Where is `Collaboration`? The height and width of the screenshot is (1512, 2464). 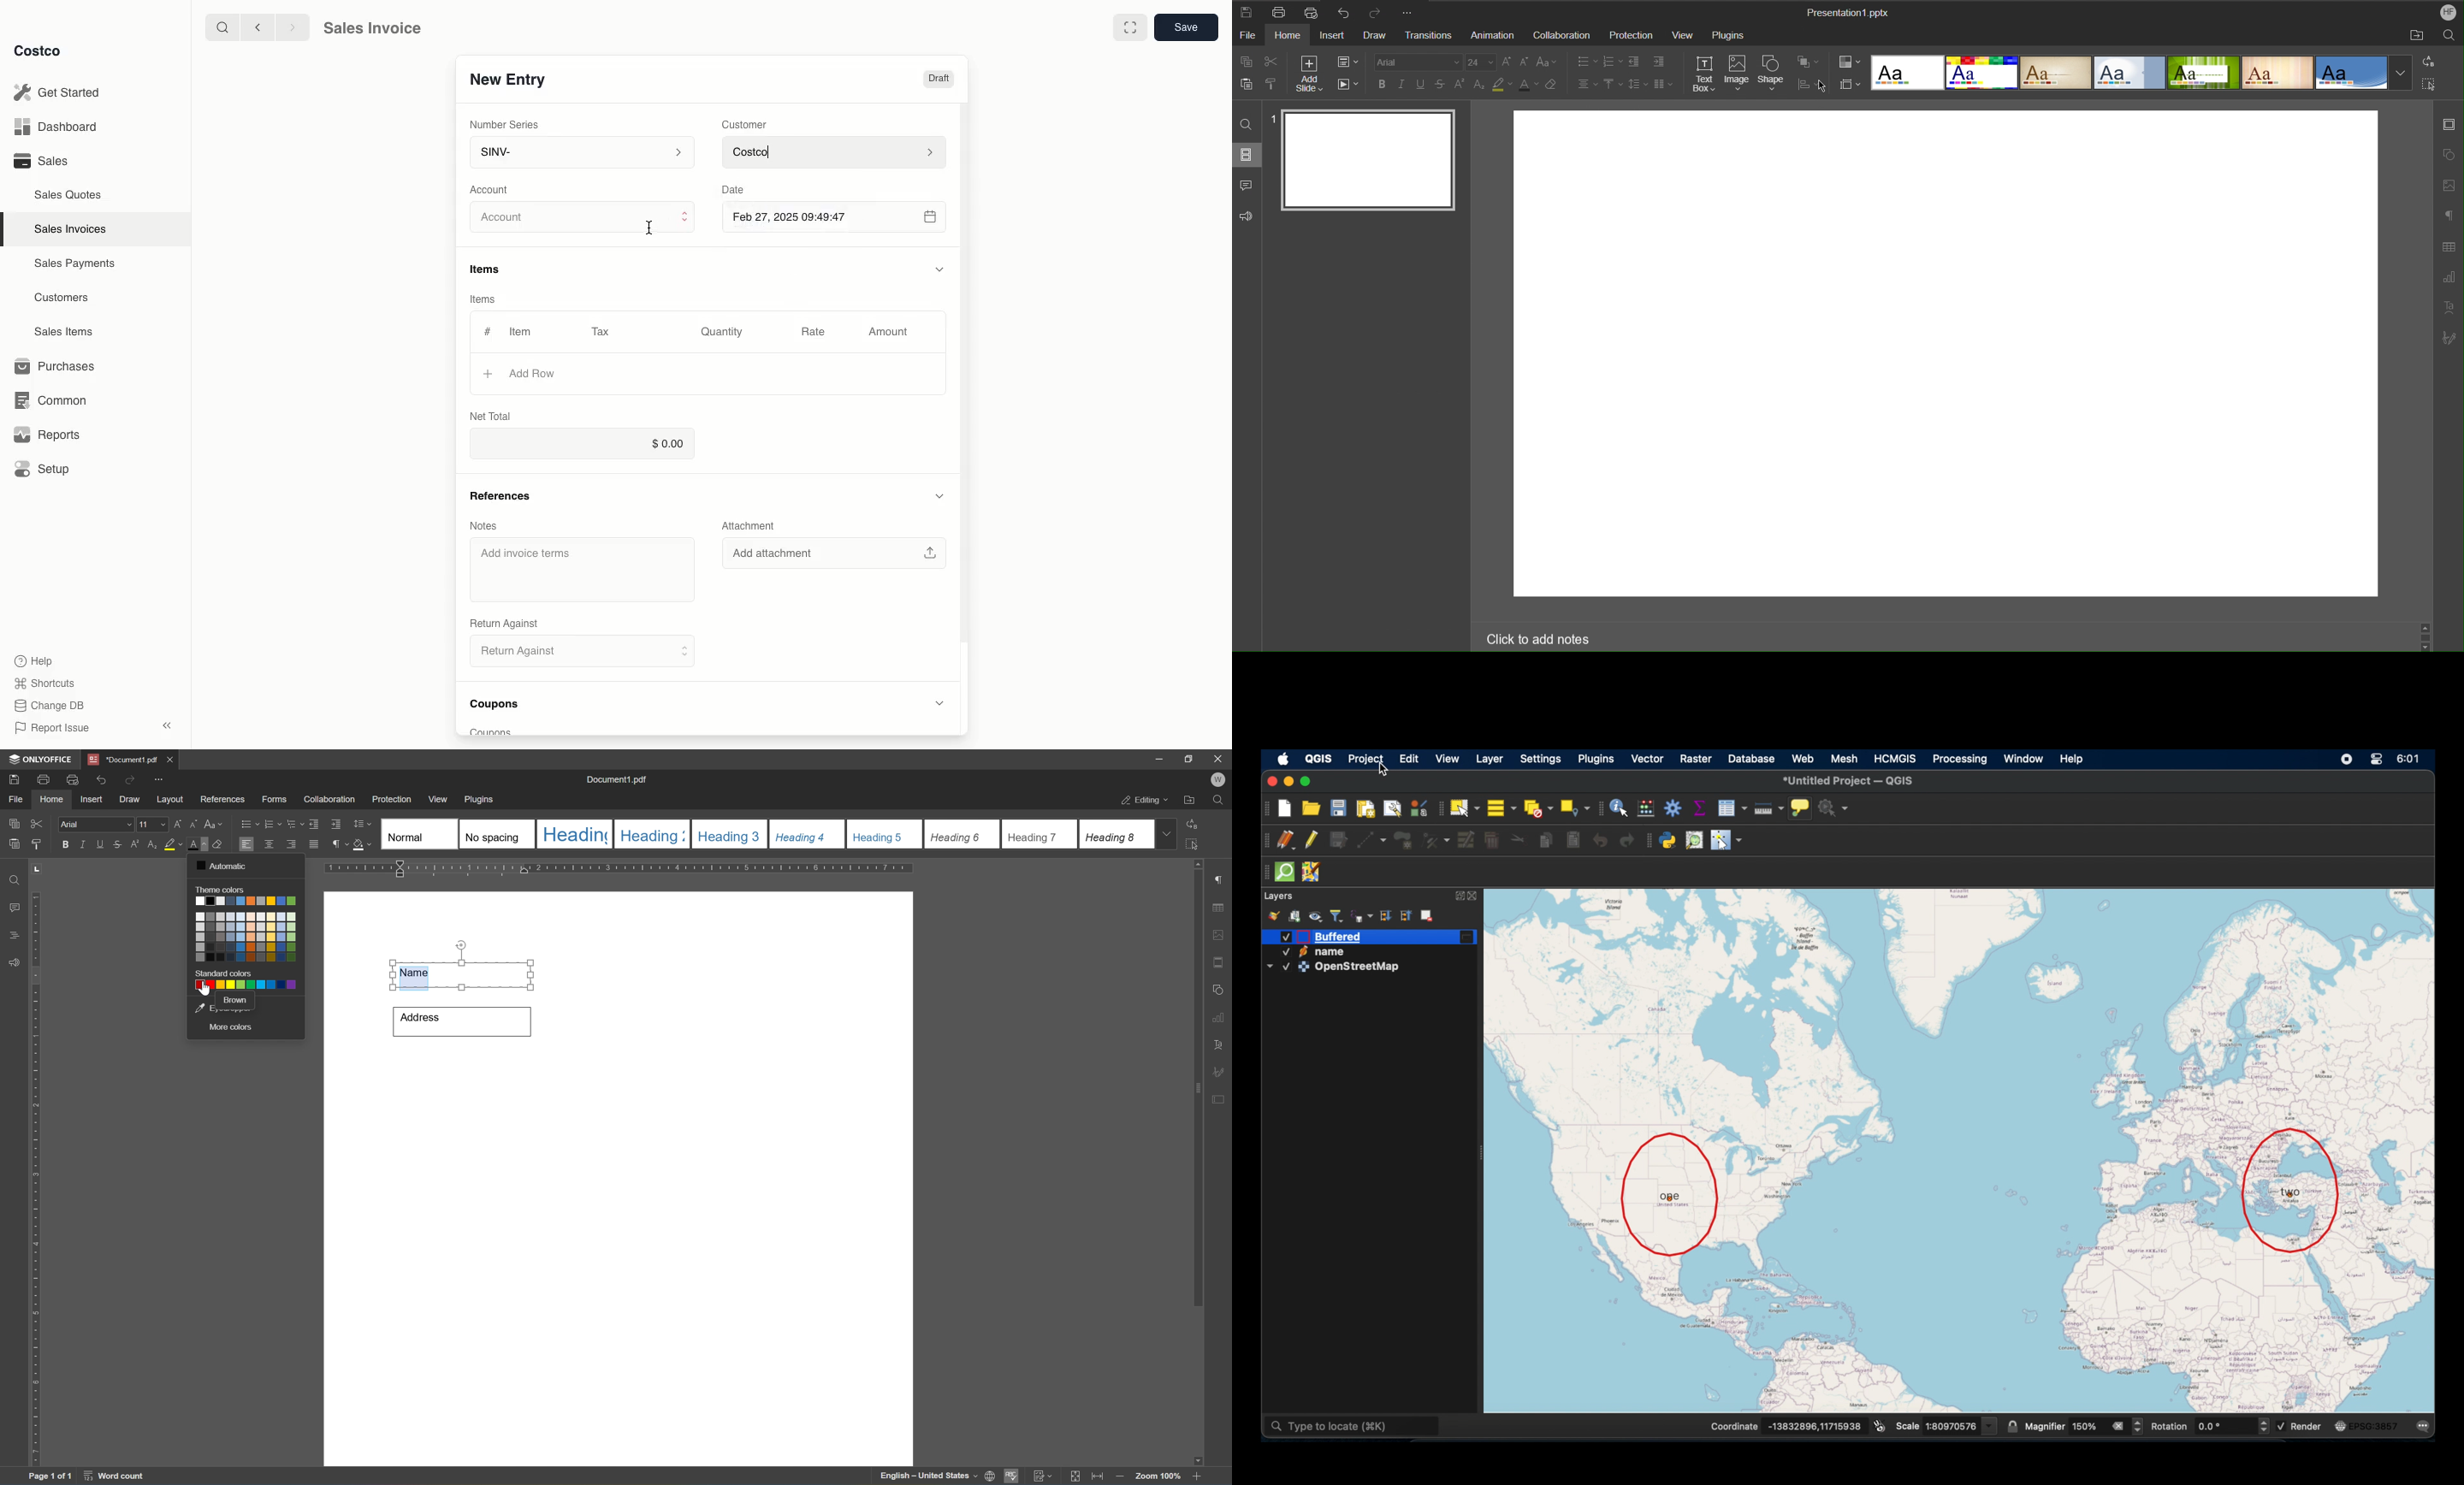
Collaboration is located at coordinates (1559, 33).